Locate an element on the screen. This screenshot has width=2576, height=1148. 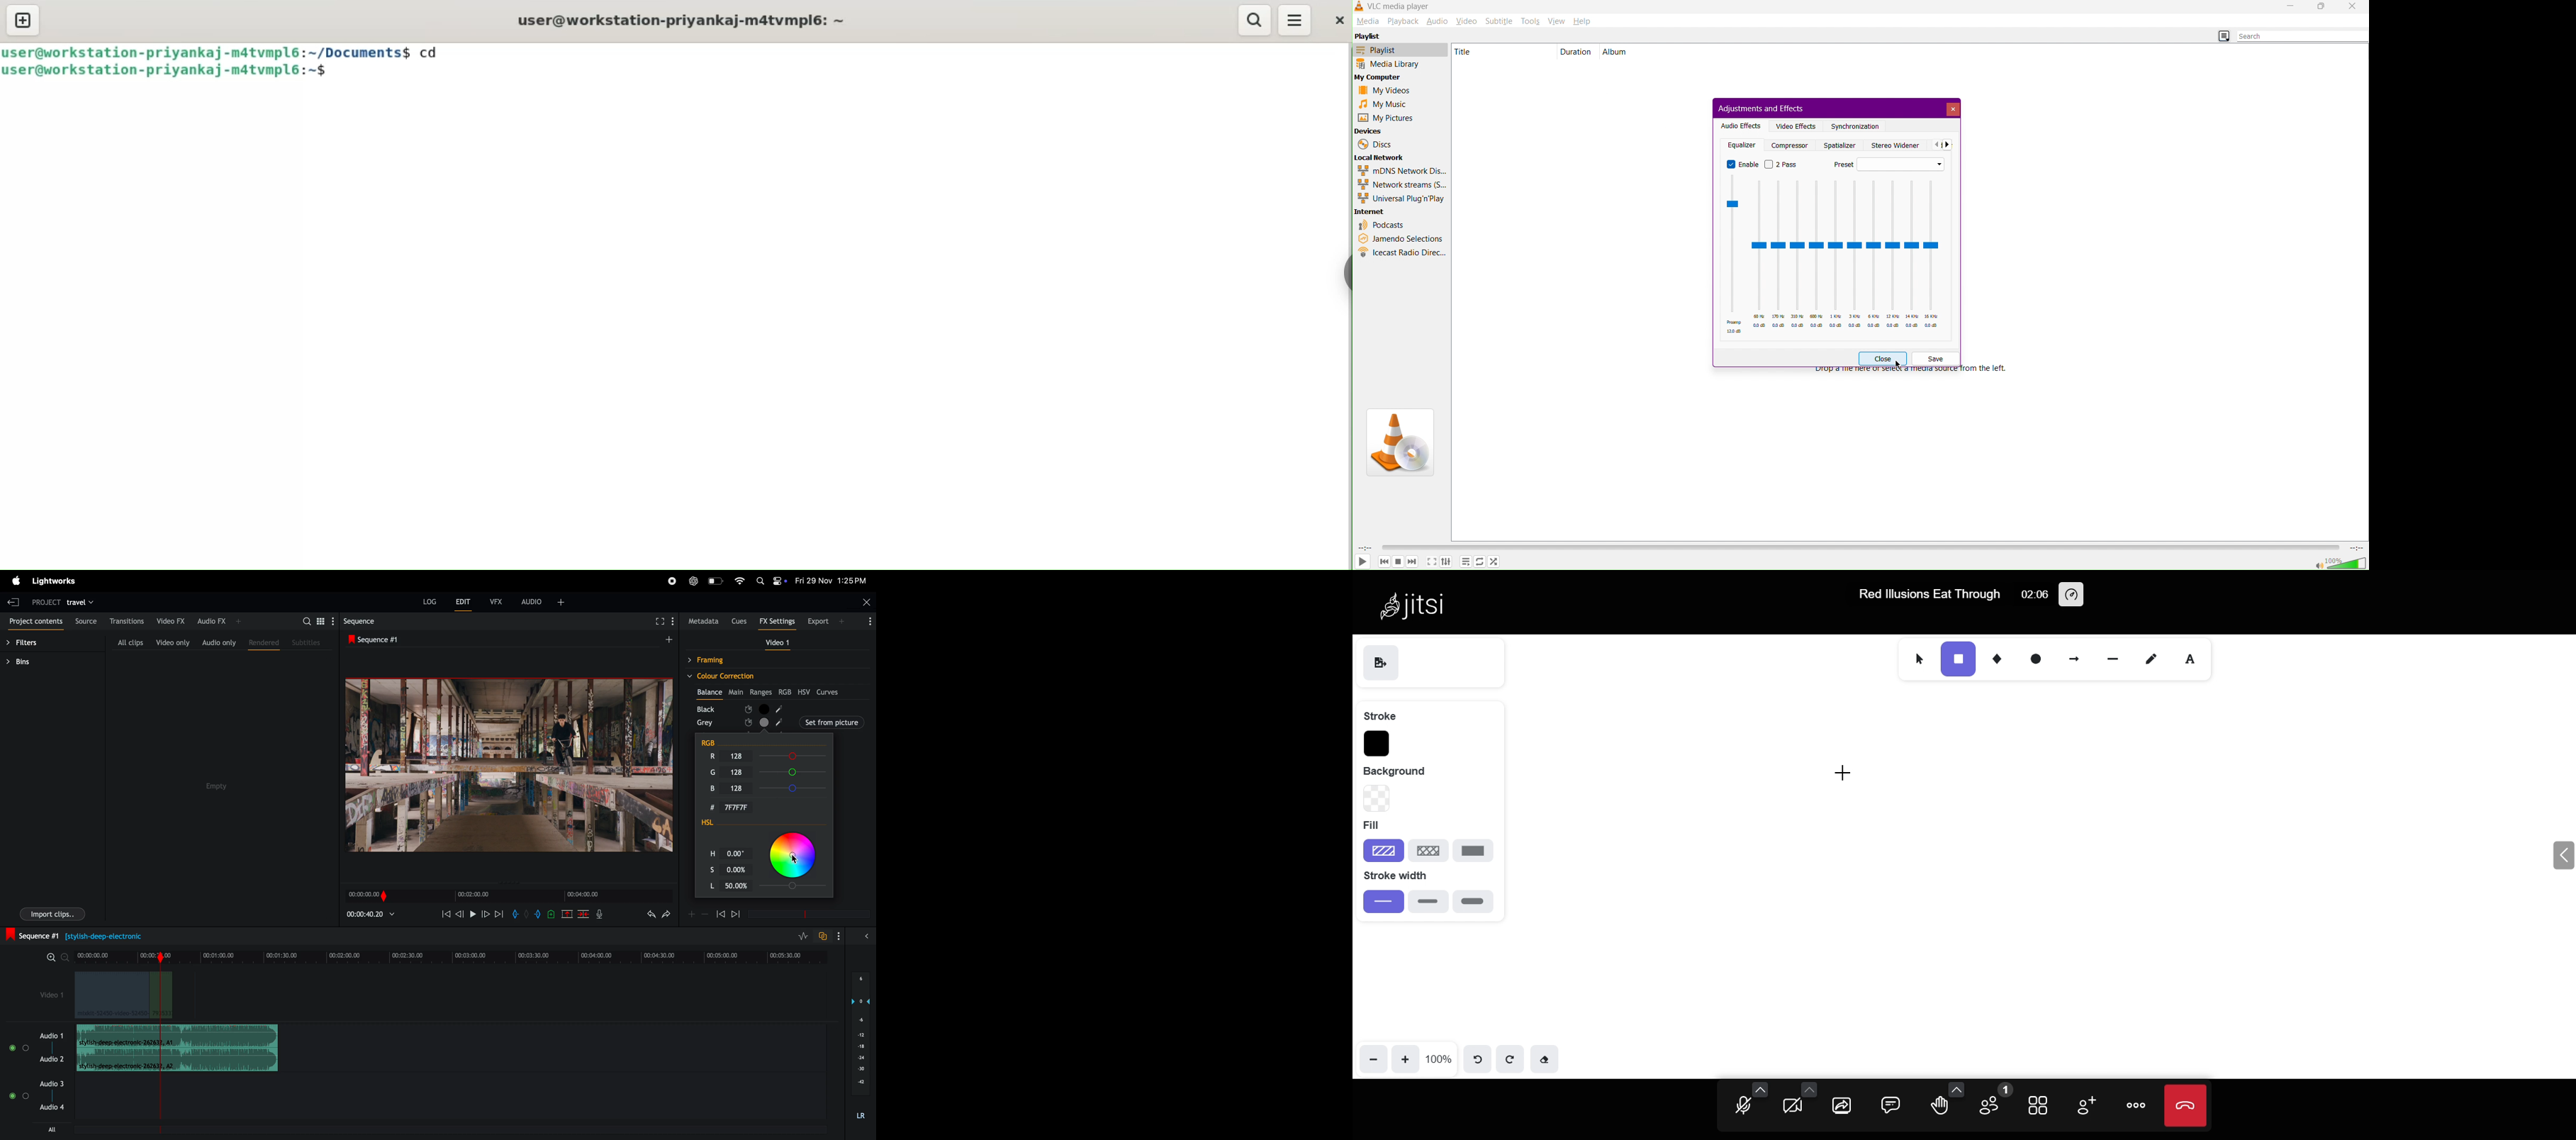
video 1 is located at coordinates (47, 993).